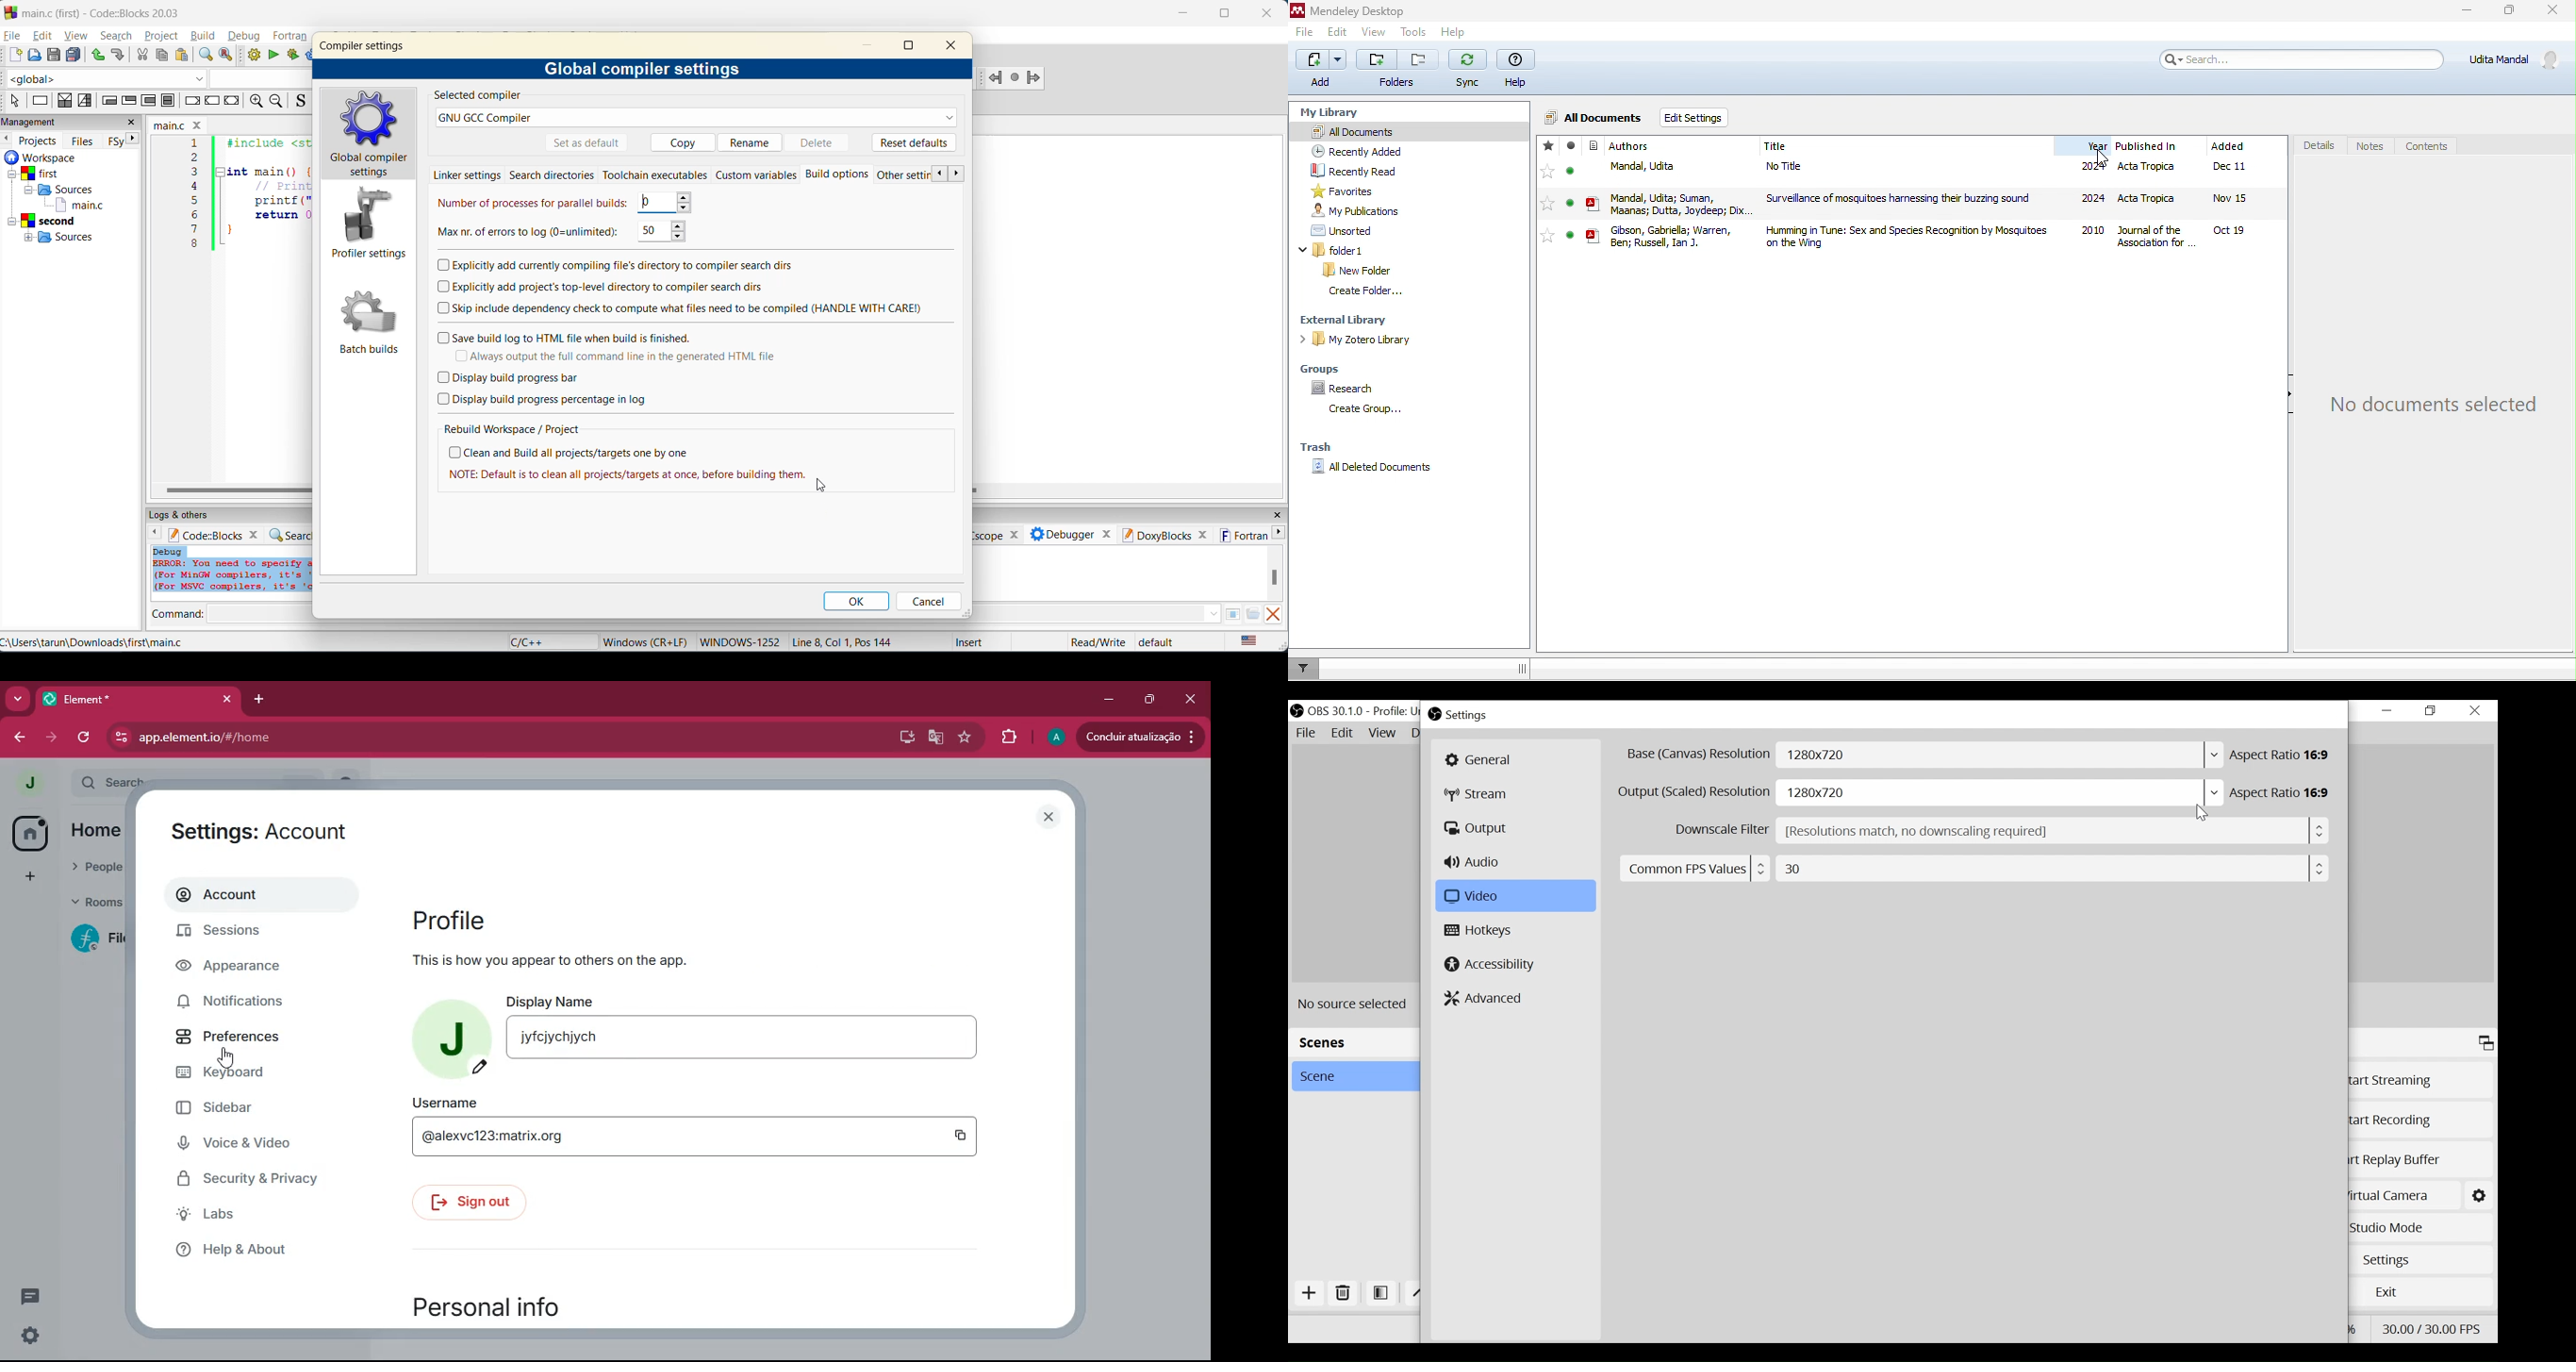 Image resolution: width=2576 pixels, height=1372 pixels. What do you see at coordinates (928, 602) in the screenshot?
I see `cancel` at bounding box center [928, 602].